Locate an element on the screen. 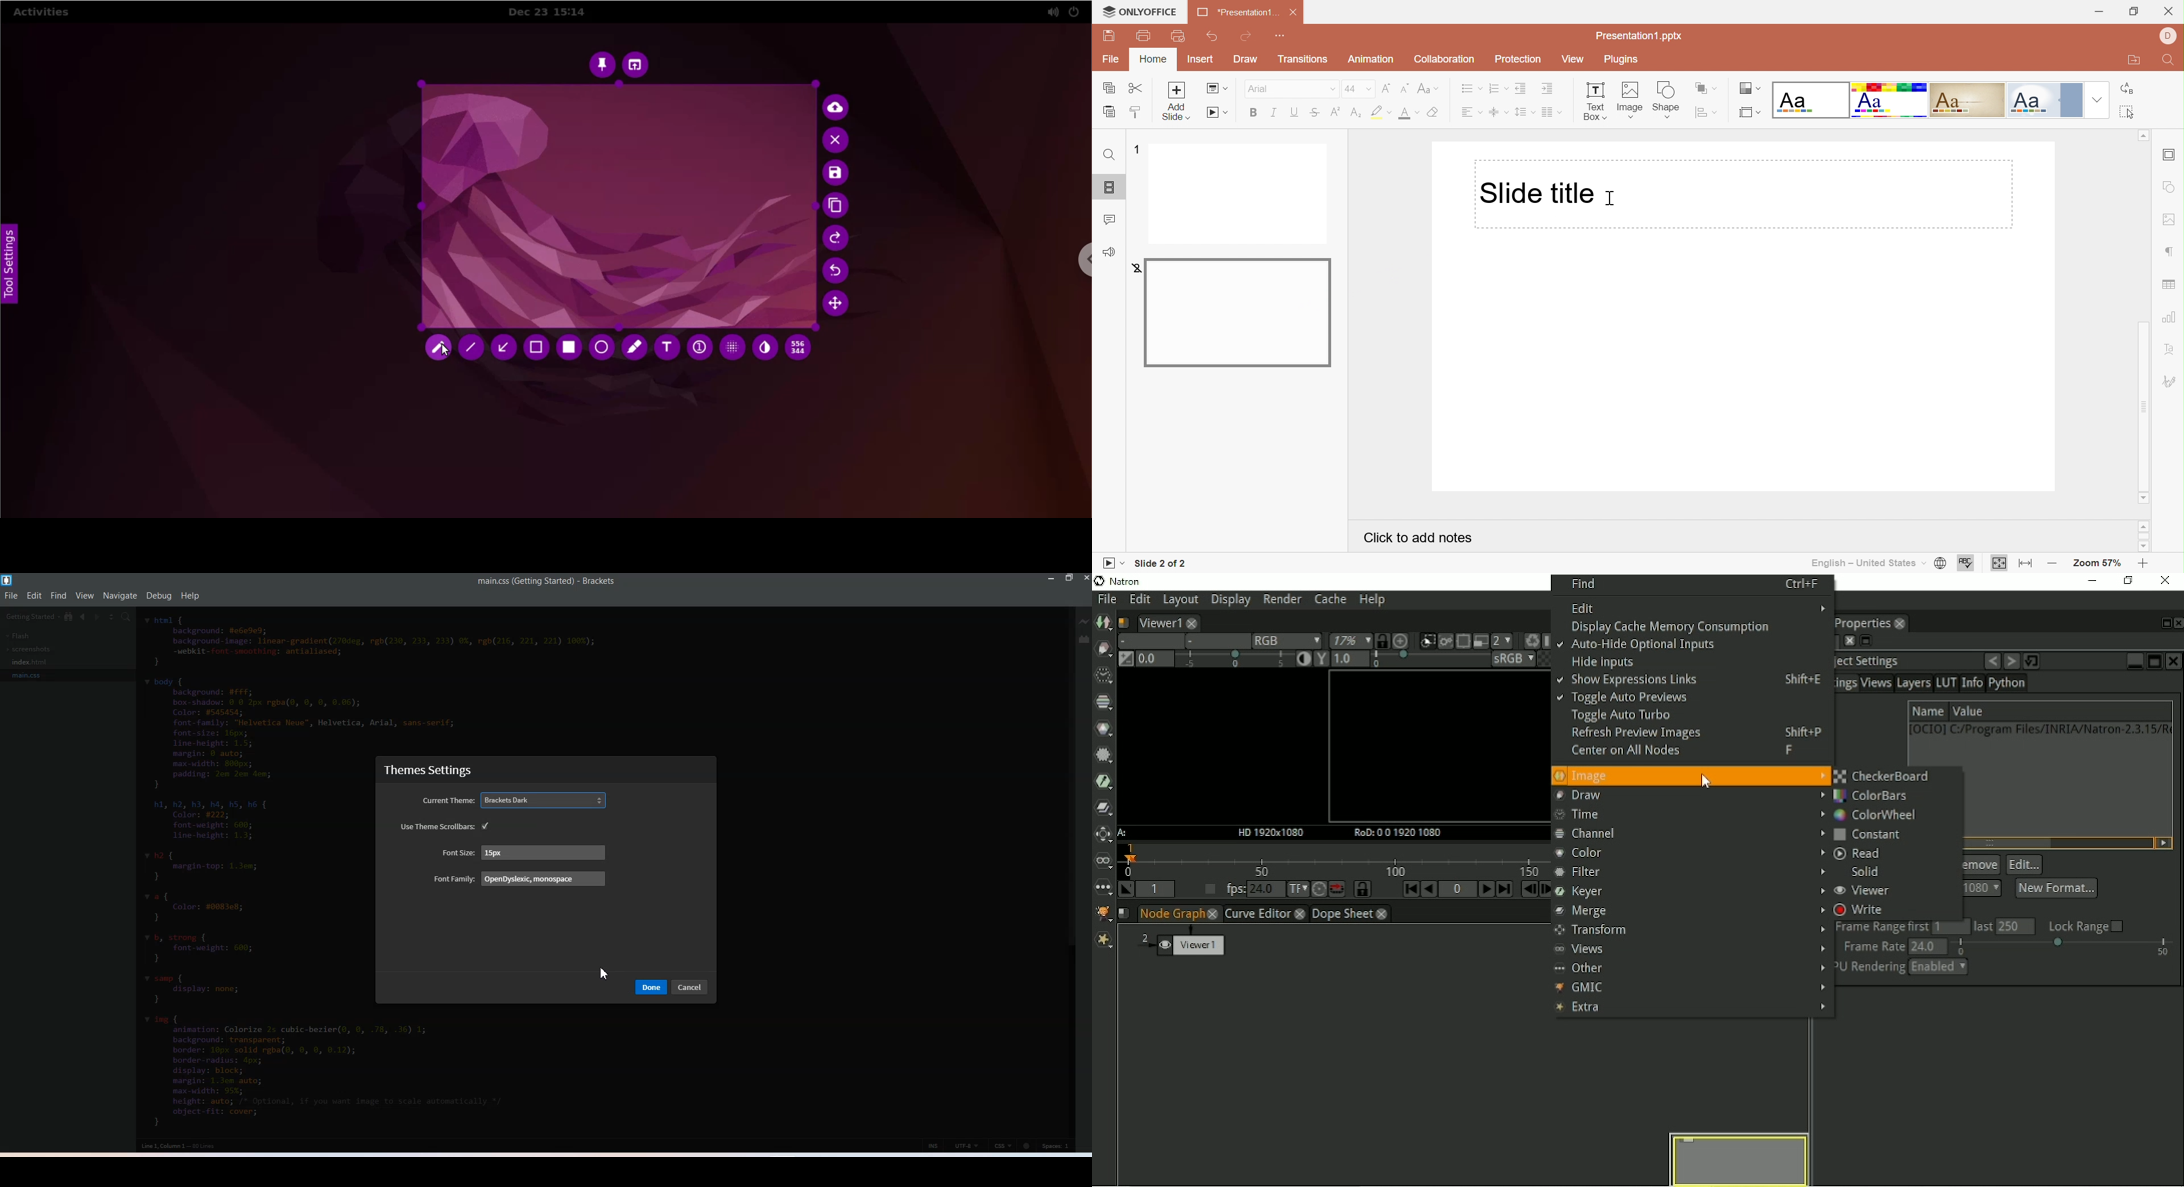 The height and width of the screenshot is (1204, 2184). Slide 1 preview is located at coordinates (1237, 194).